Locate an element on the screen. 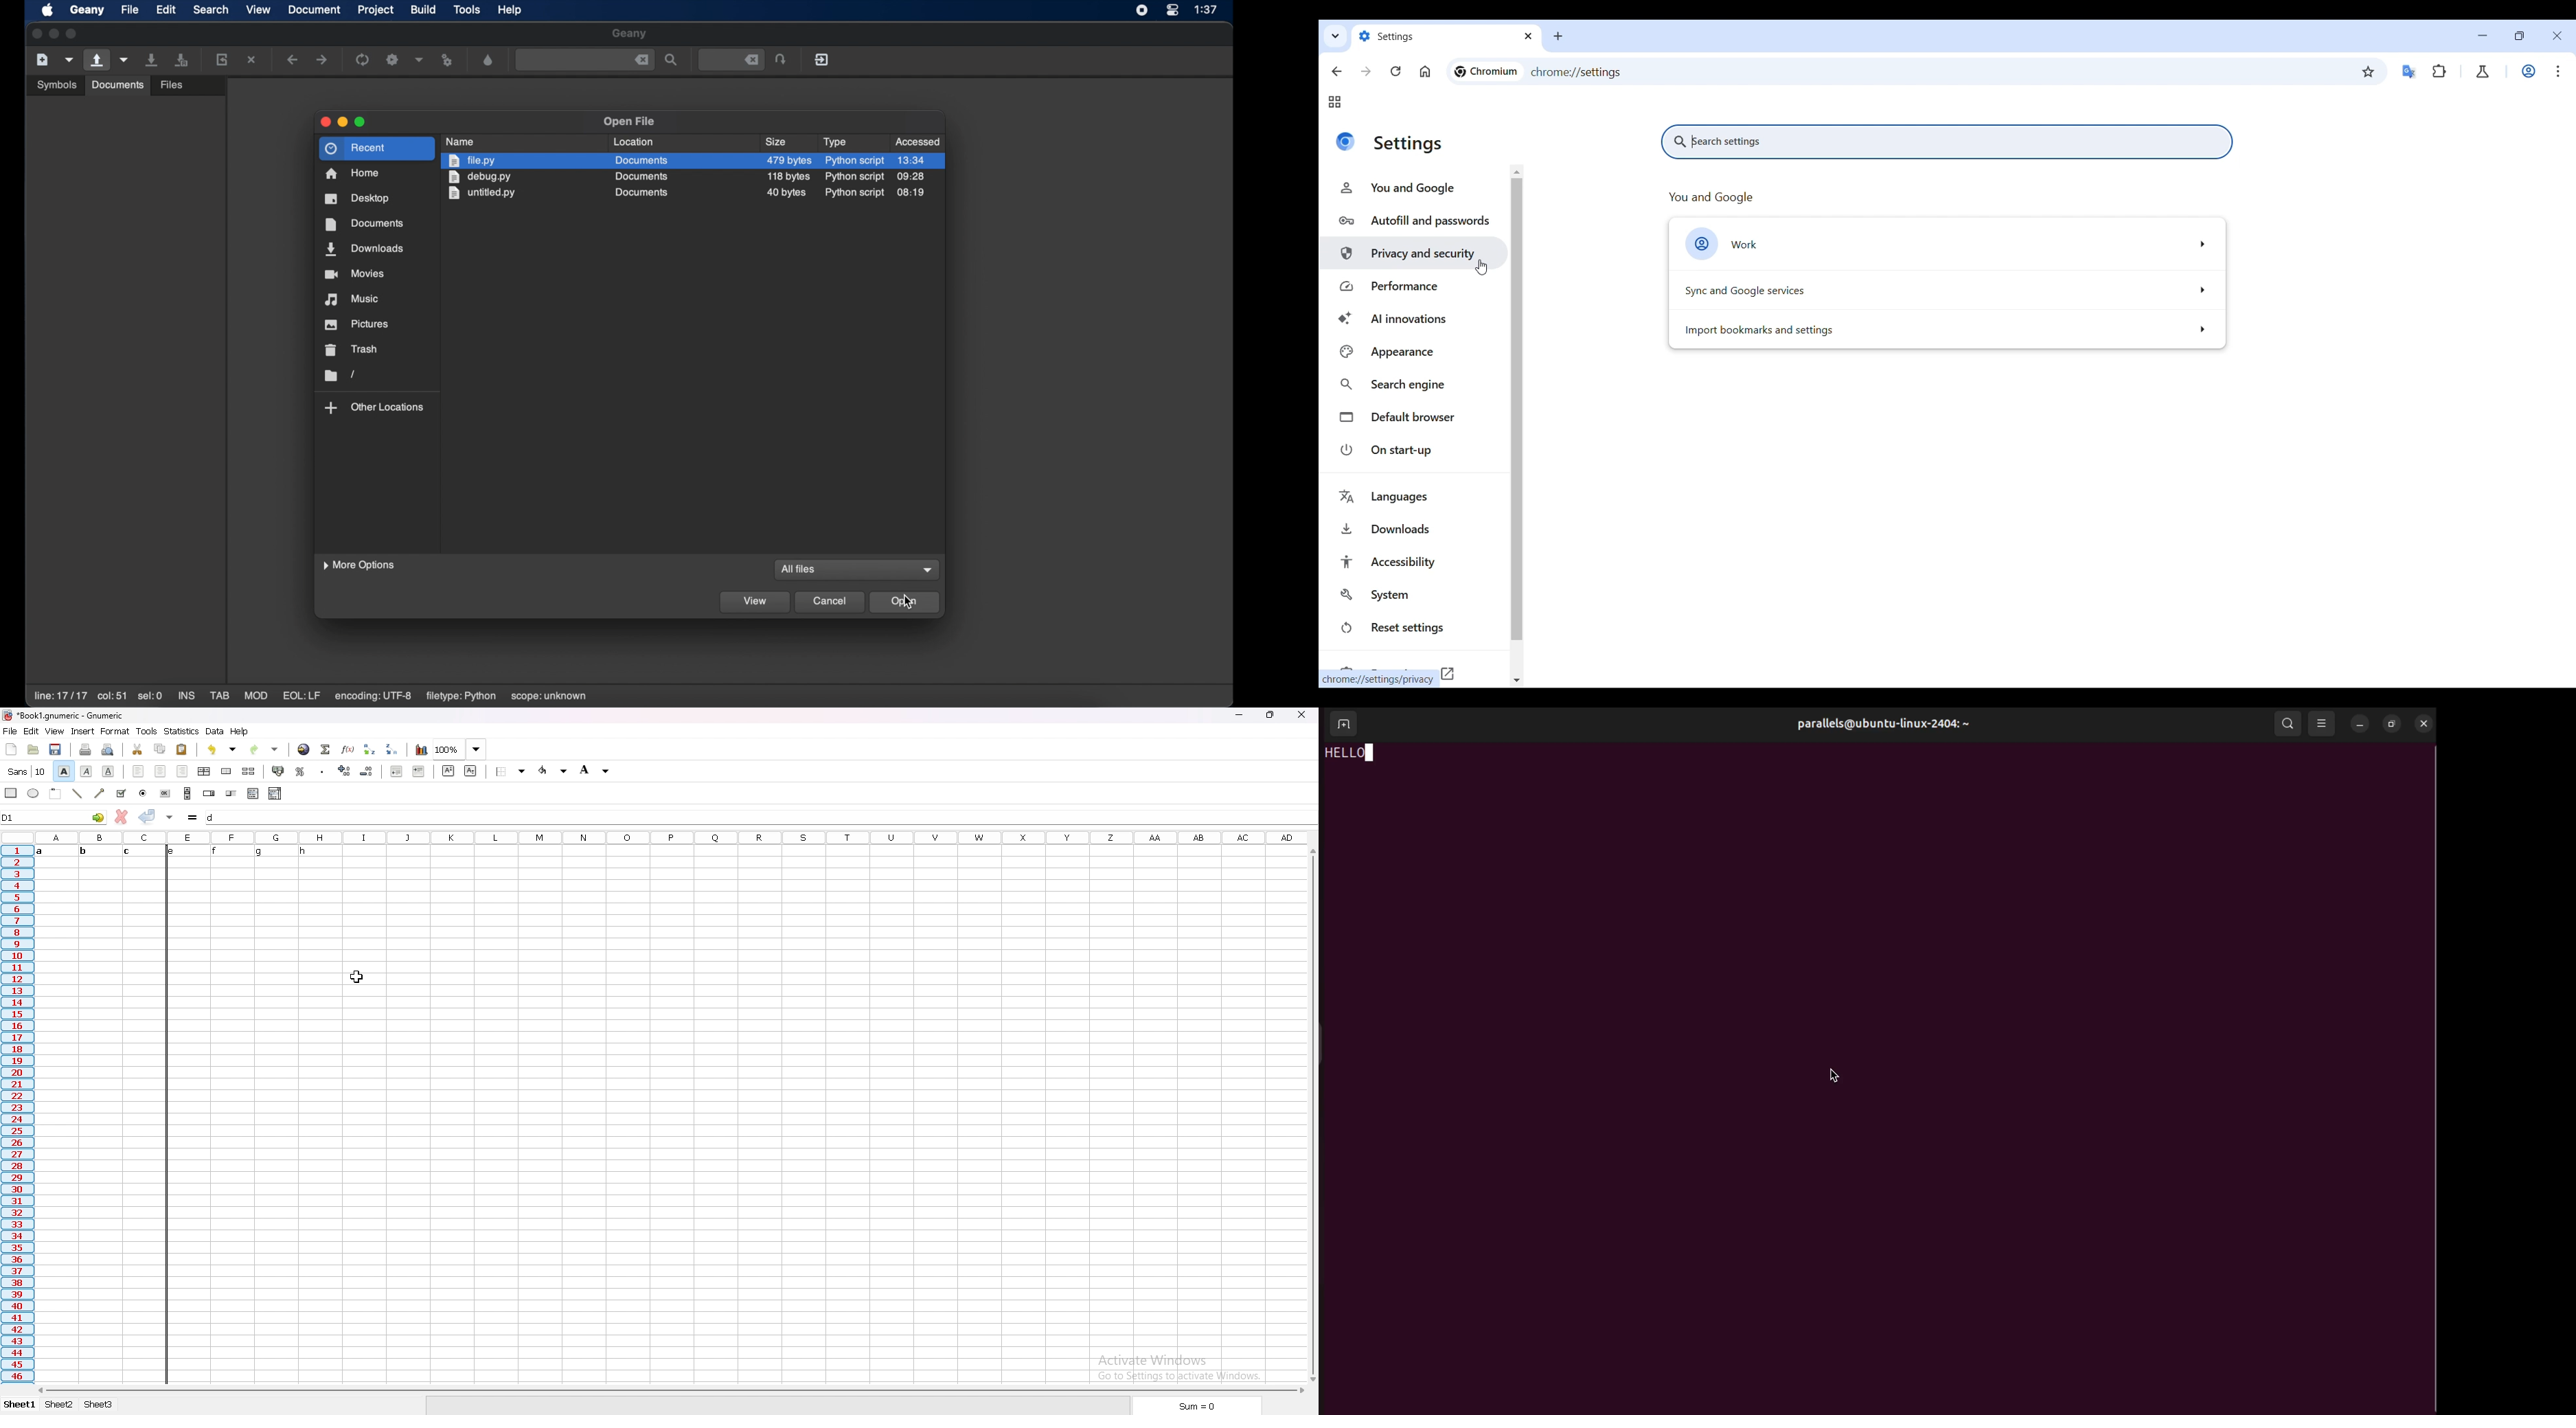 This screenshot has height=1428, width=2576. Import bookmarks and settings is located at coordinates (1945, 331).